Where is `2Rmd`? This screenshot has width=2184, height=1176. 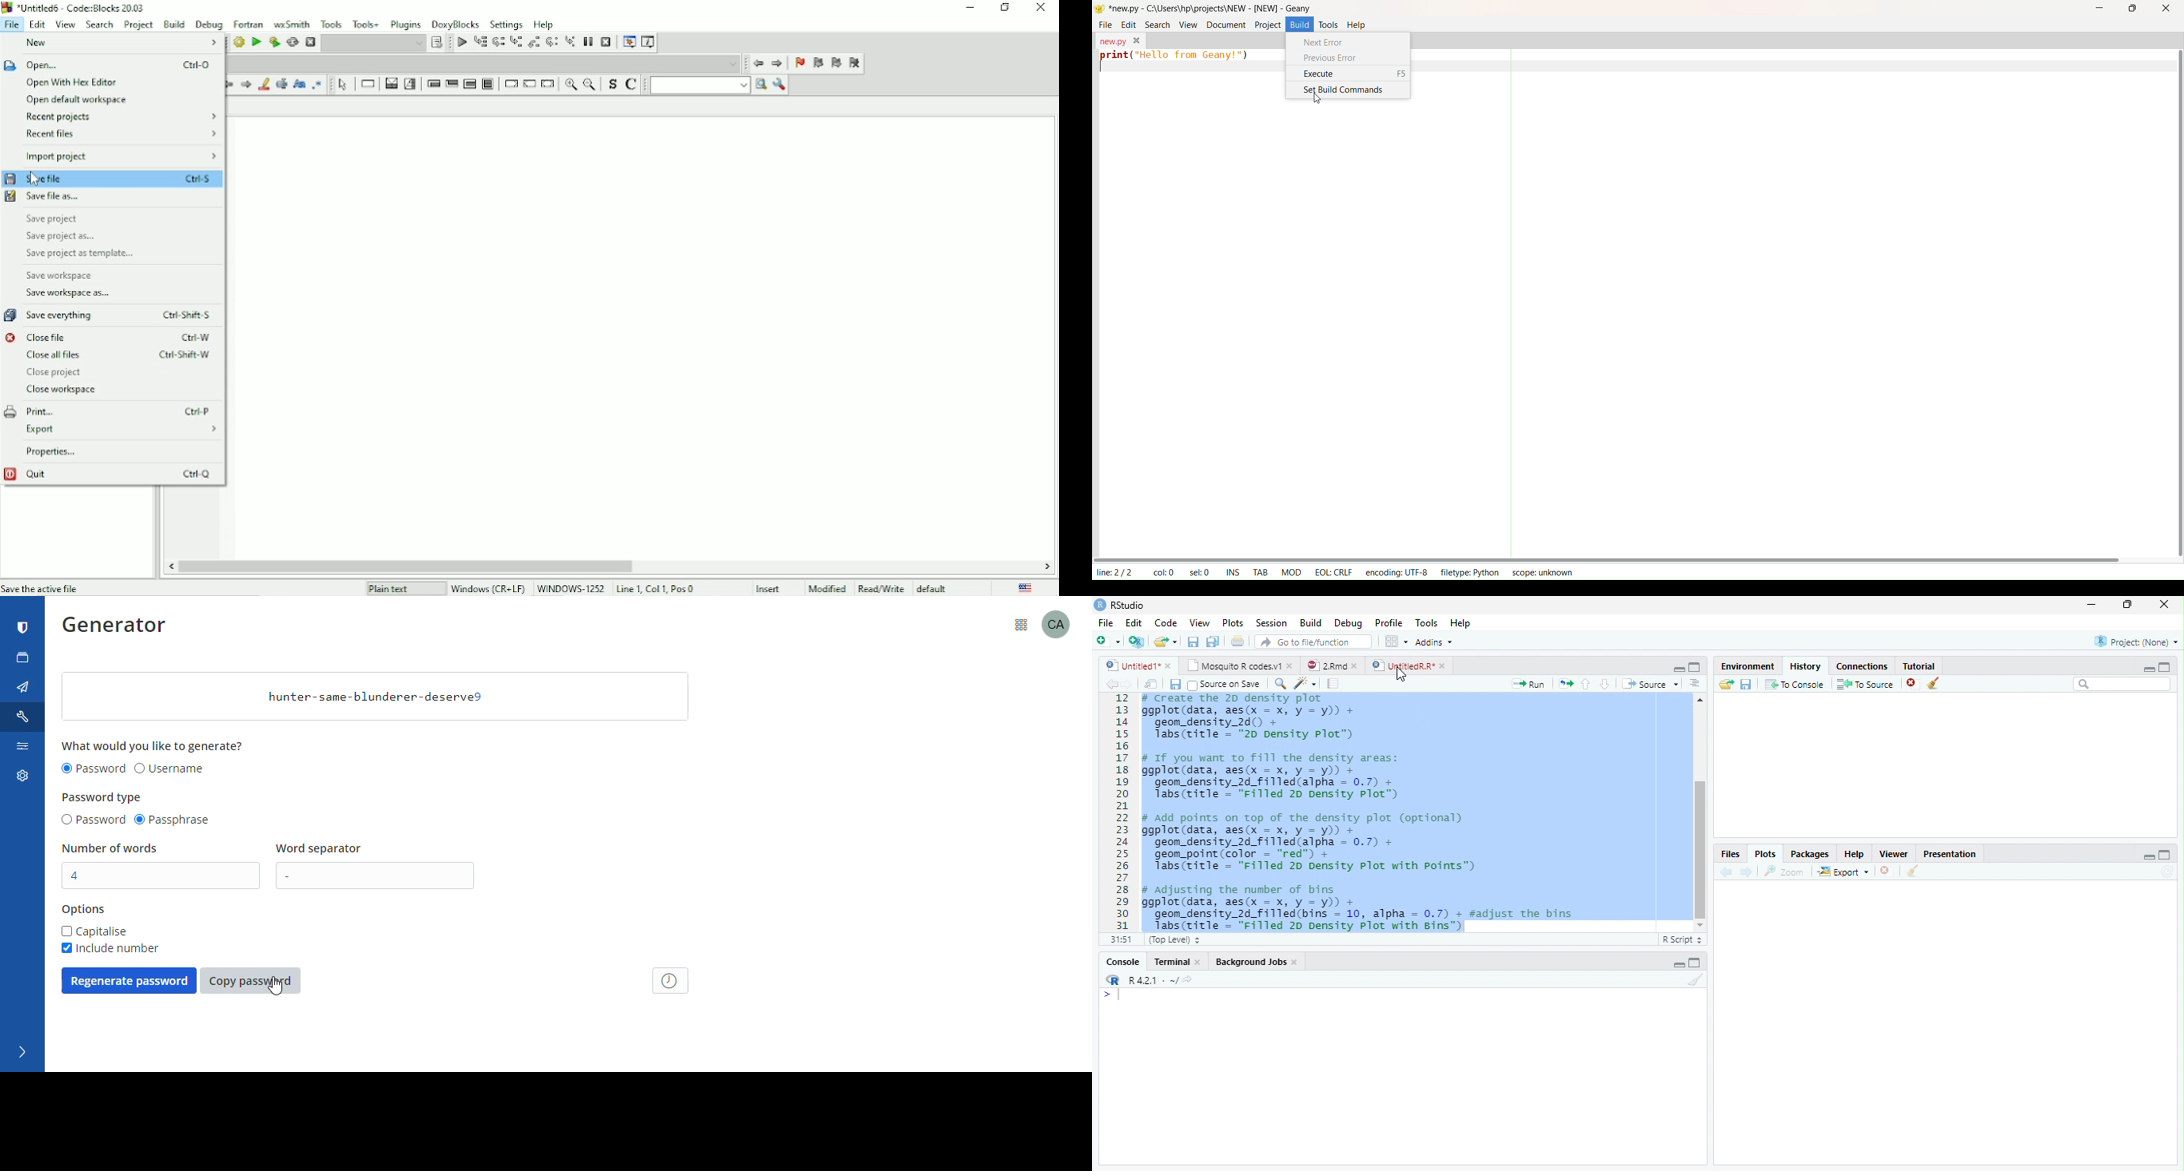
2Rmd is located at coordinates (1325, 665).